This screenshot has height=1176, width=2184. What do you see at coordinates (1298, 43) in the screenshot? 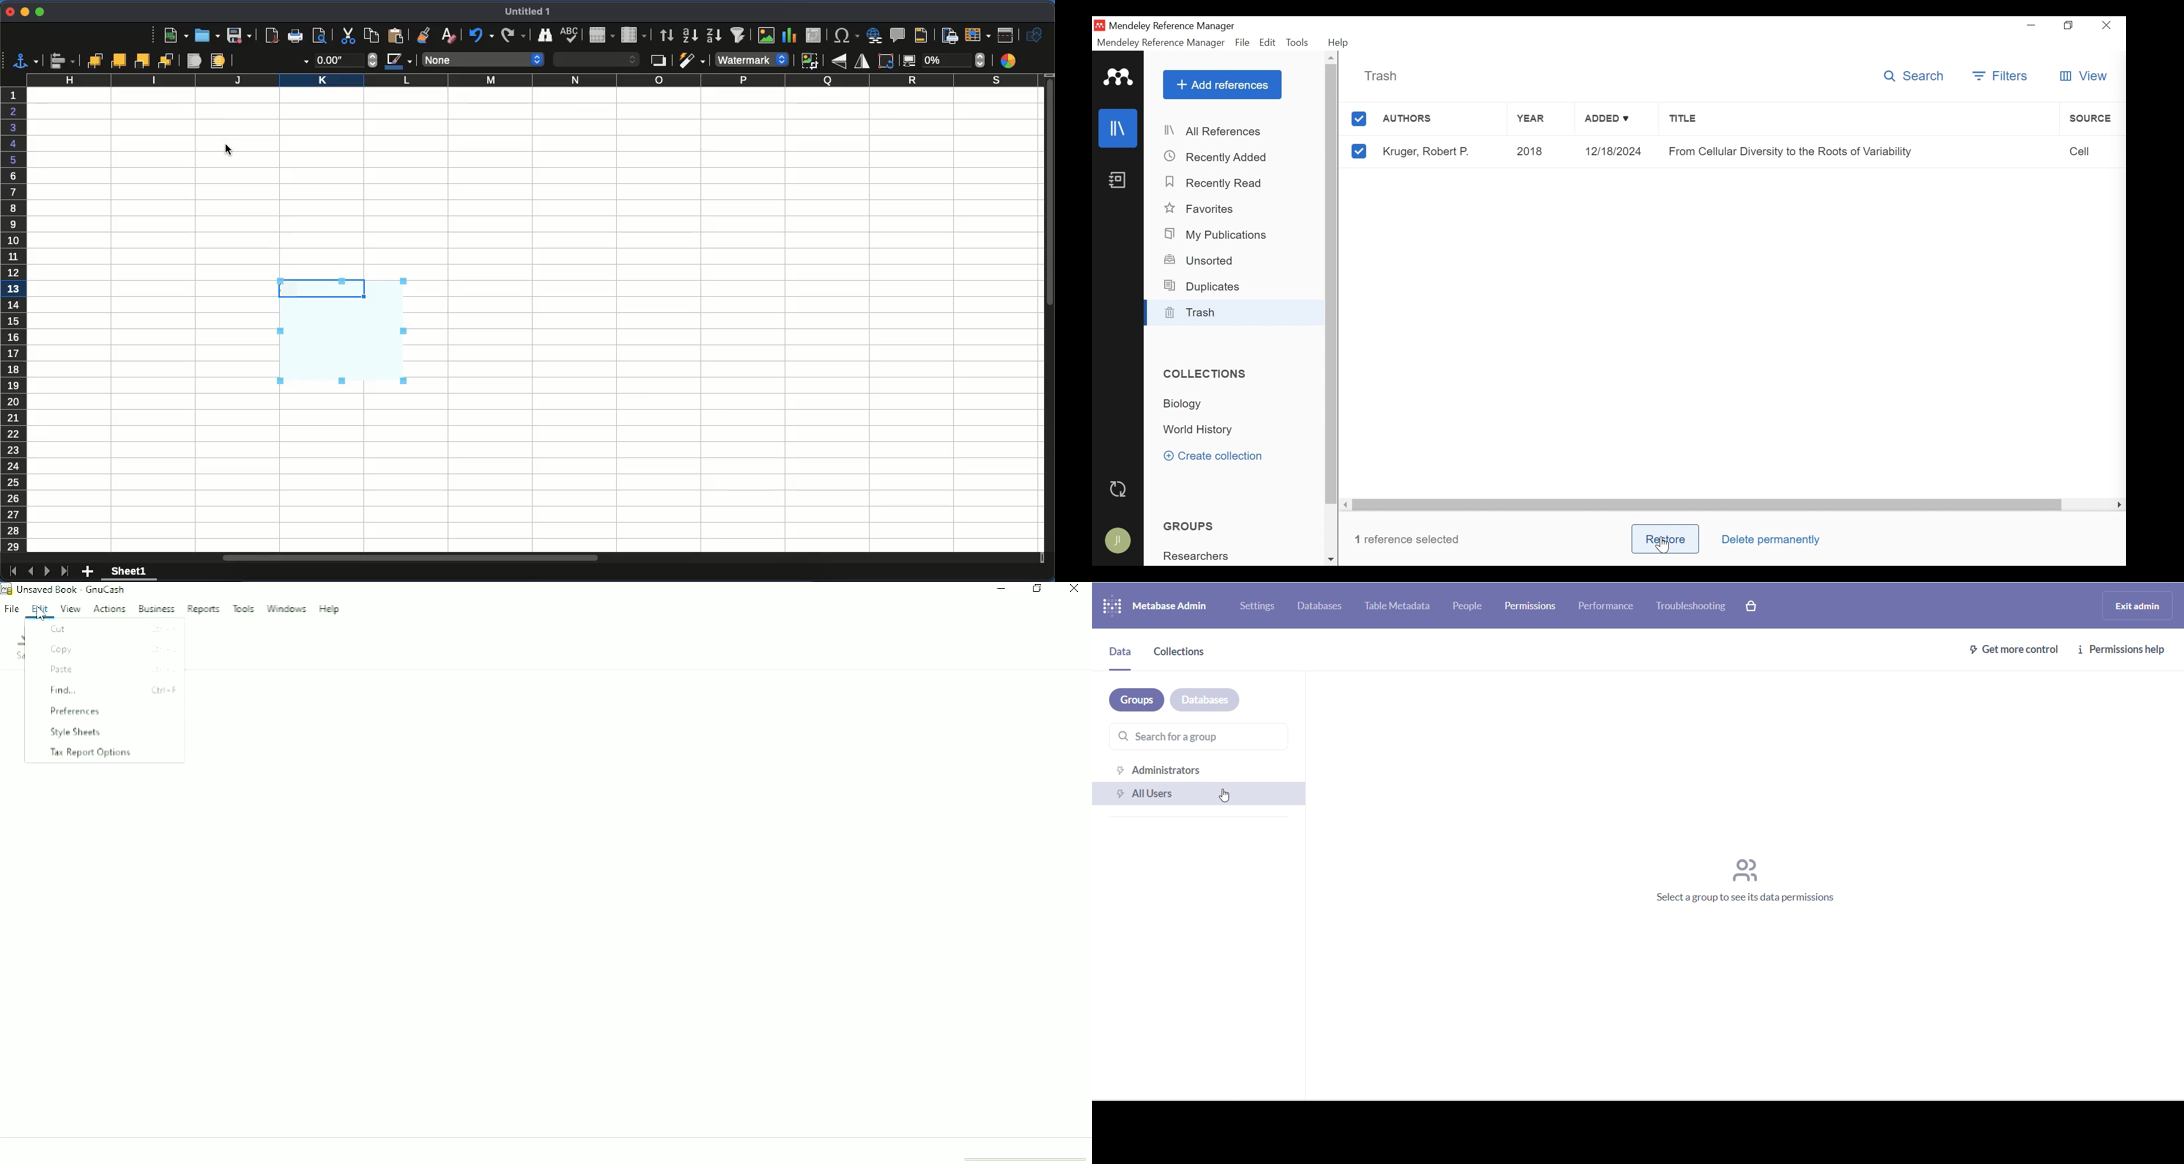
I see `Tools` at bounding box center [1298, 43].